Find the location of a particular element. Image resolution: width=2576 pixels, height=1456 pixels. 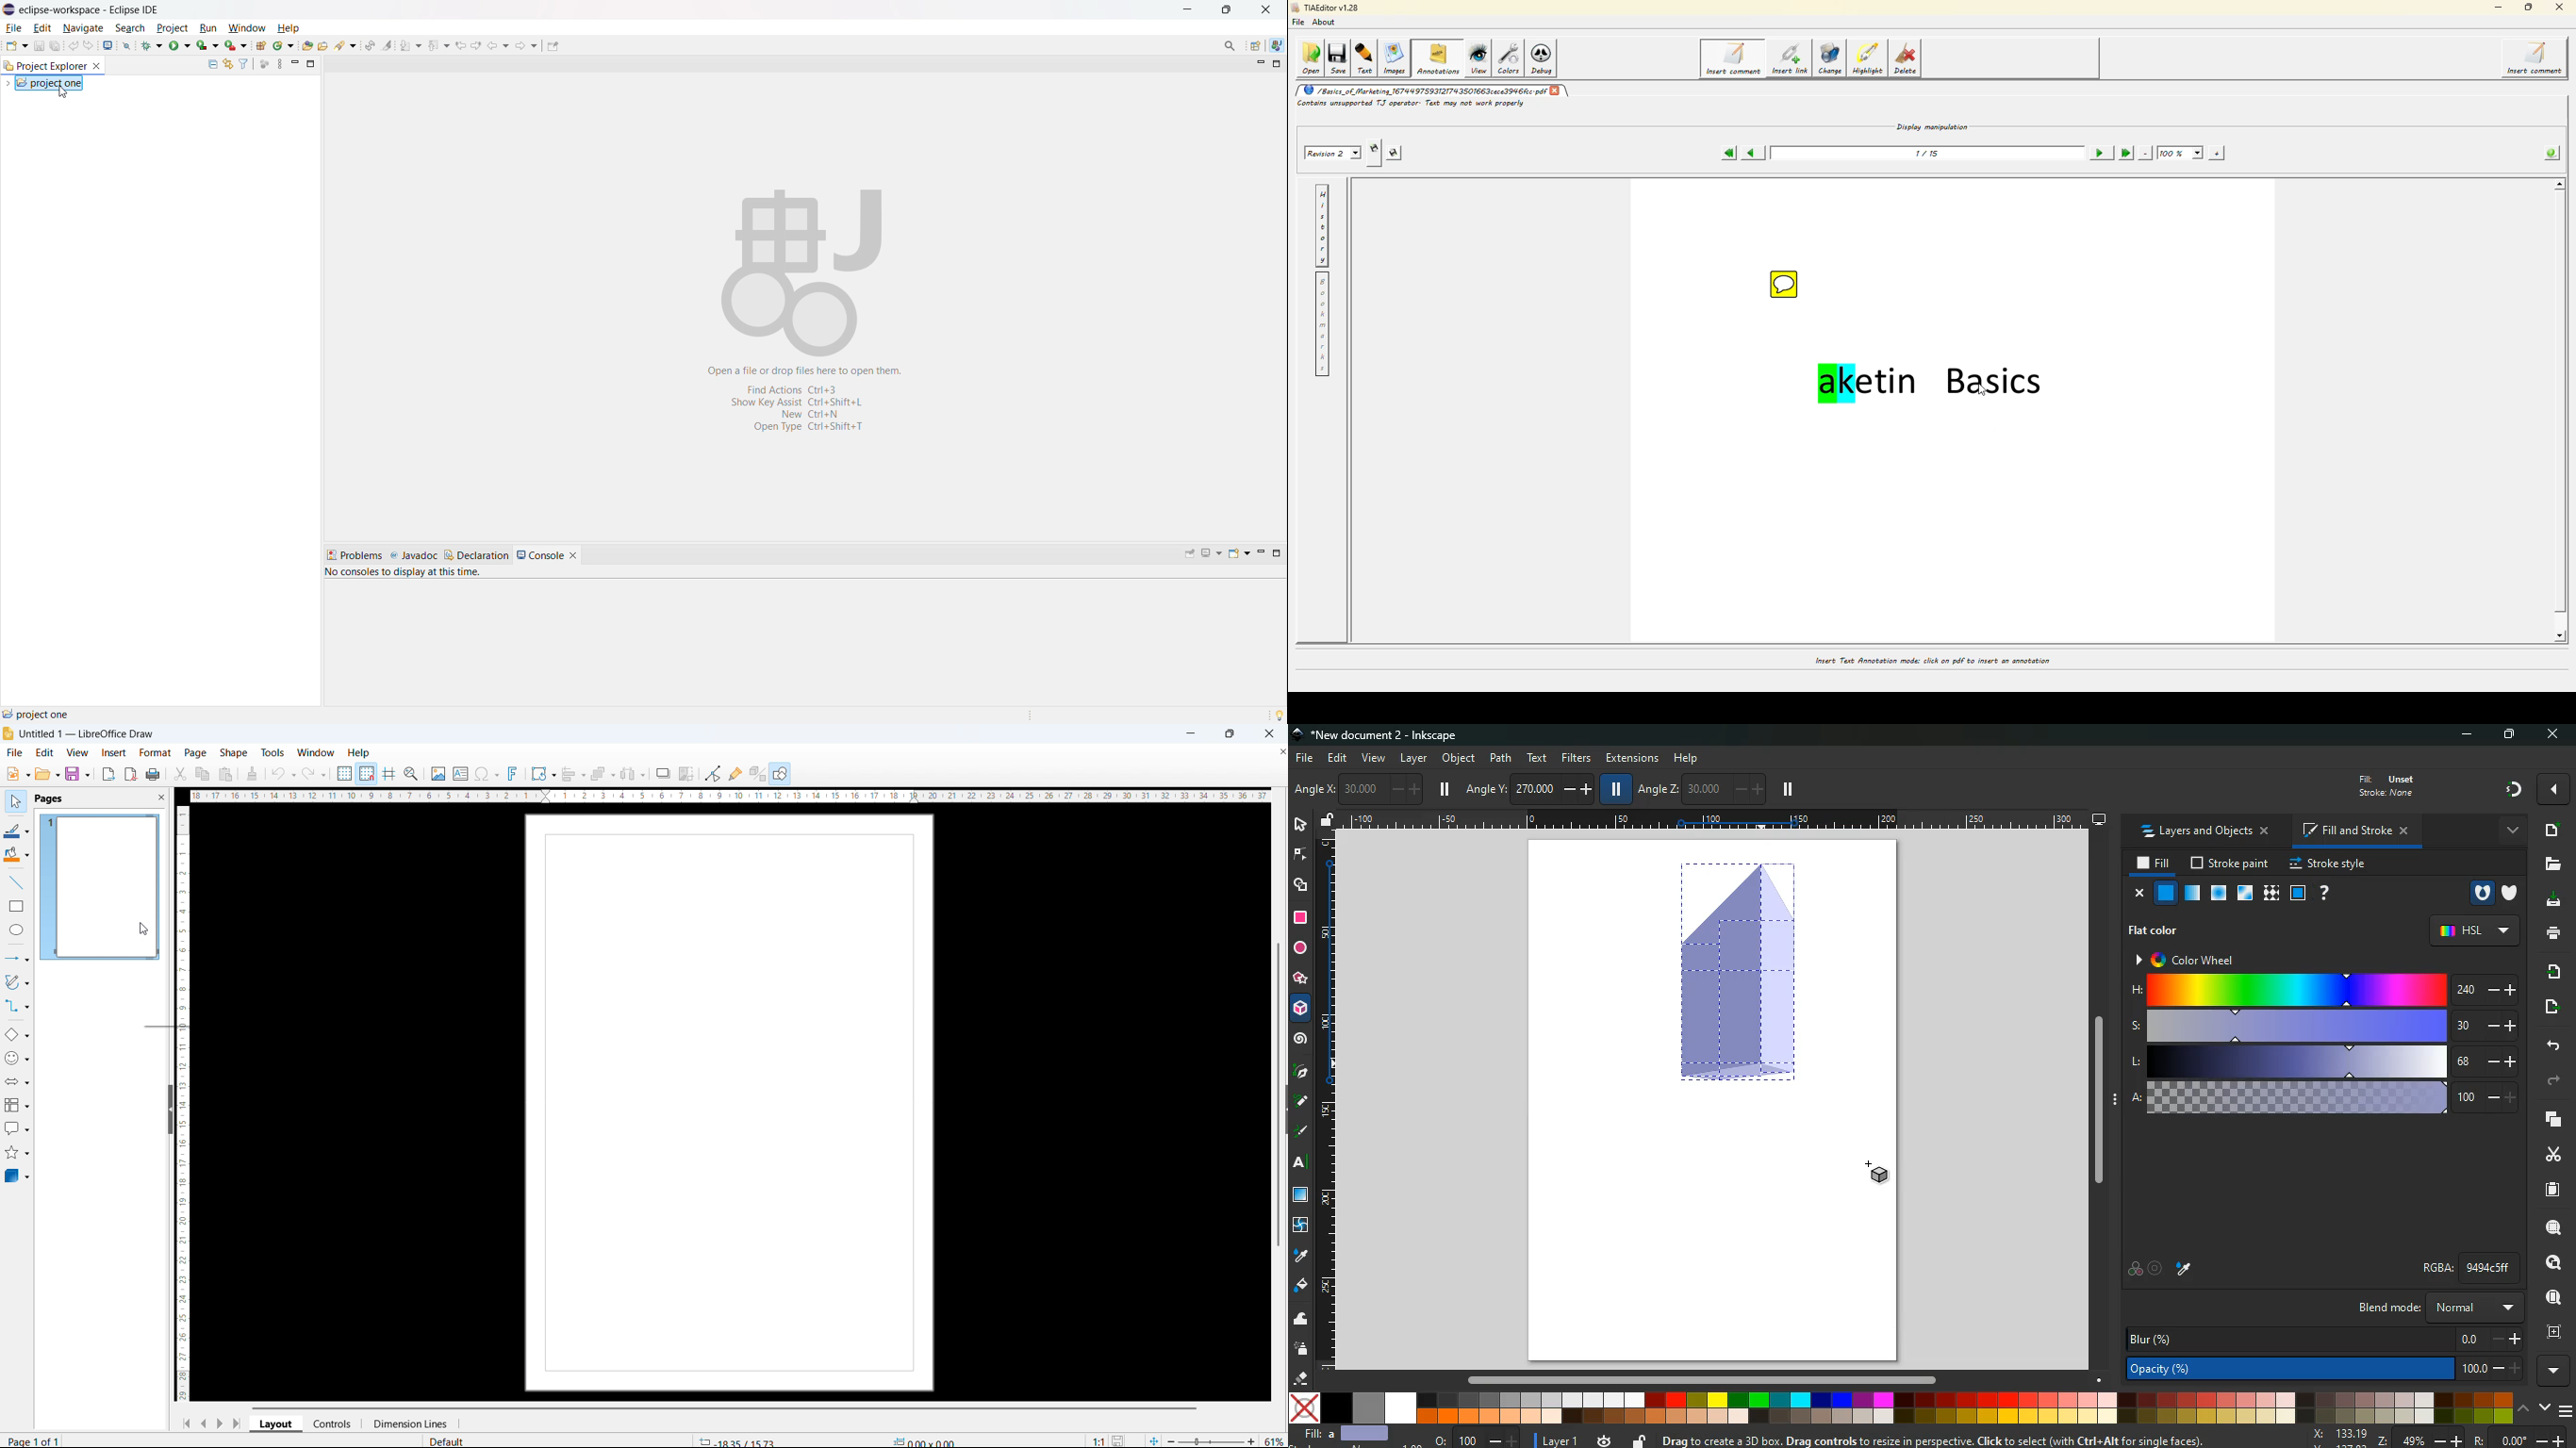

help is located at coordinates (1693, 758).